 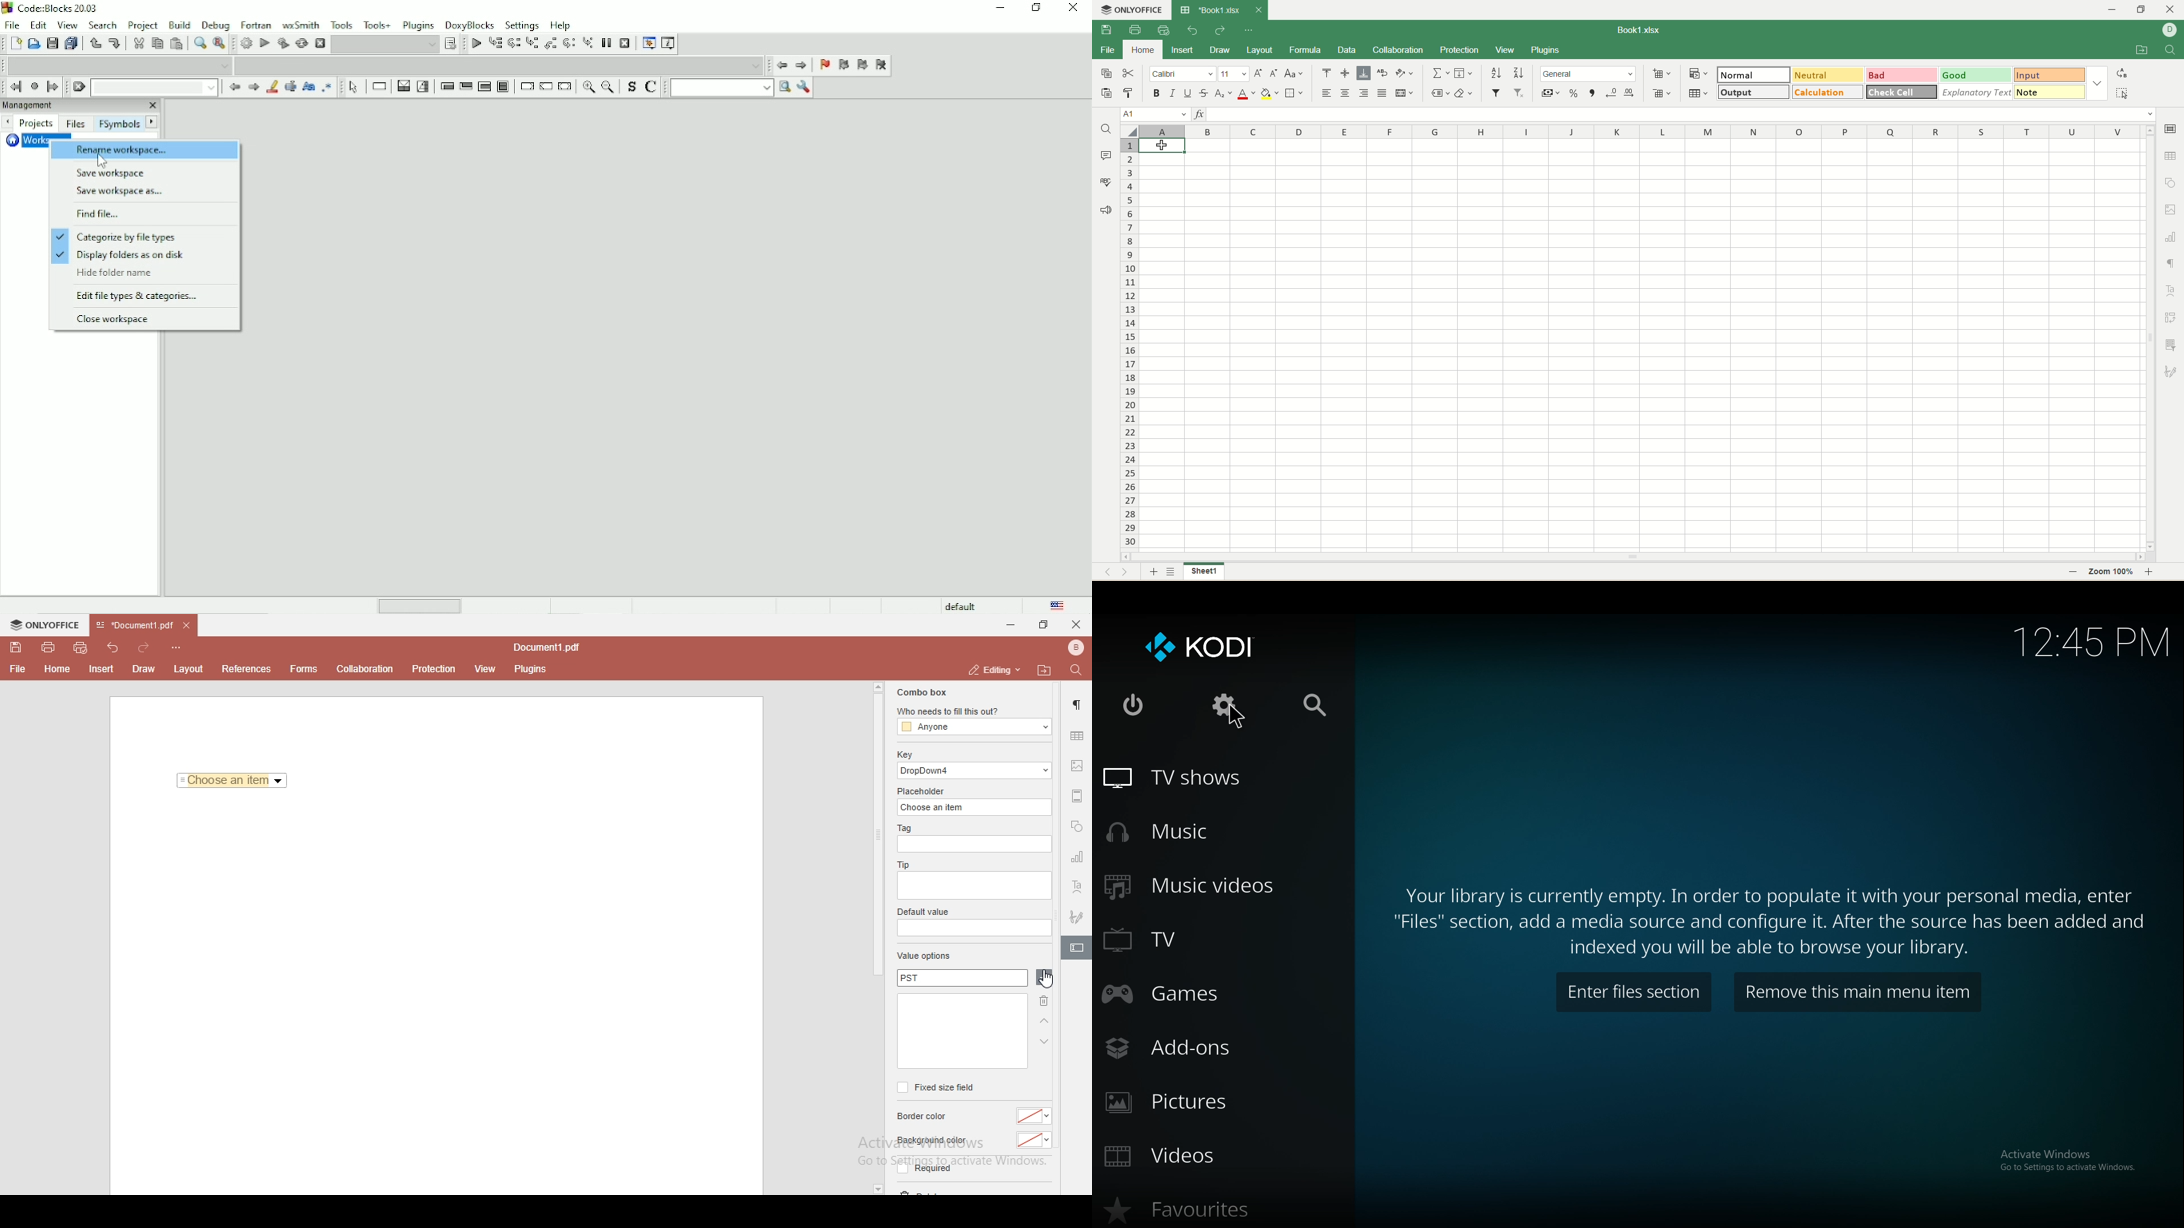 I want to click on close, so click(x=1135, y=703).